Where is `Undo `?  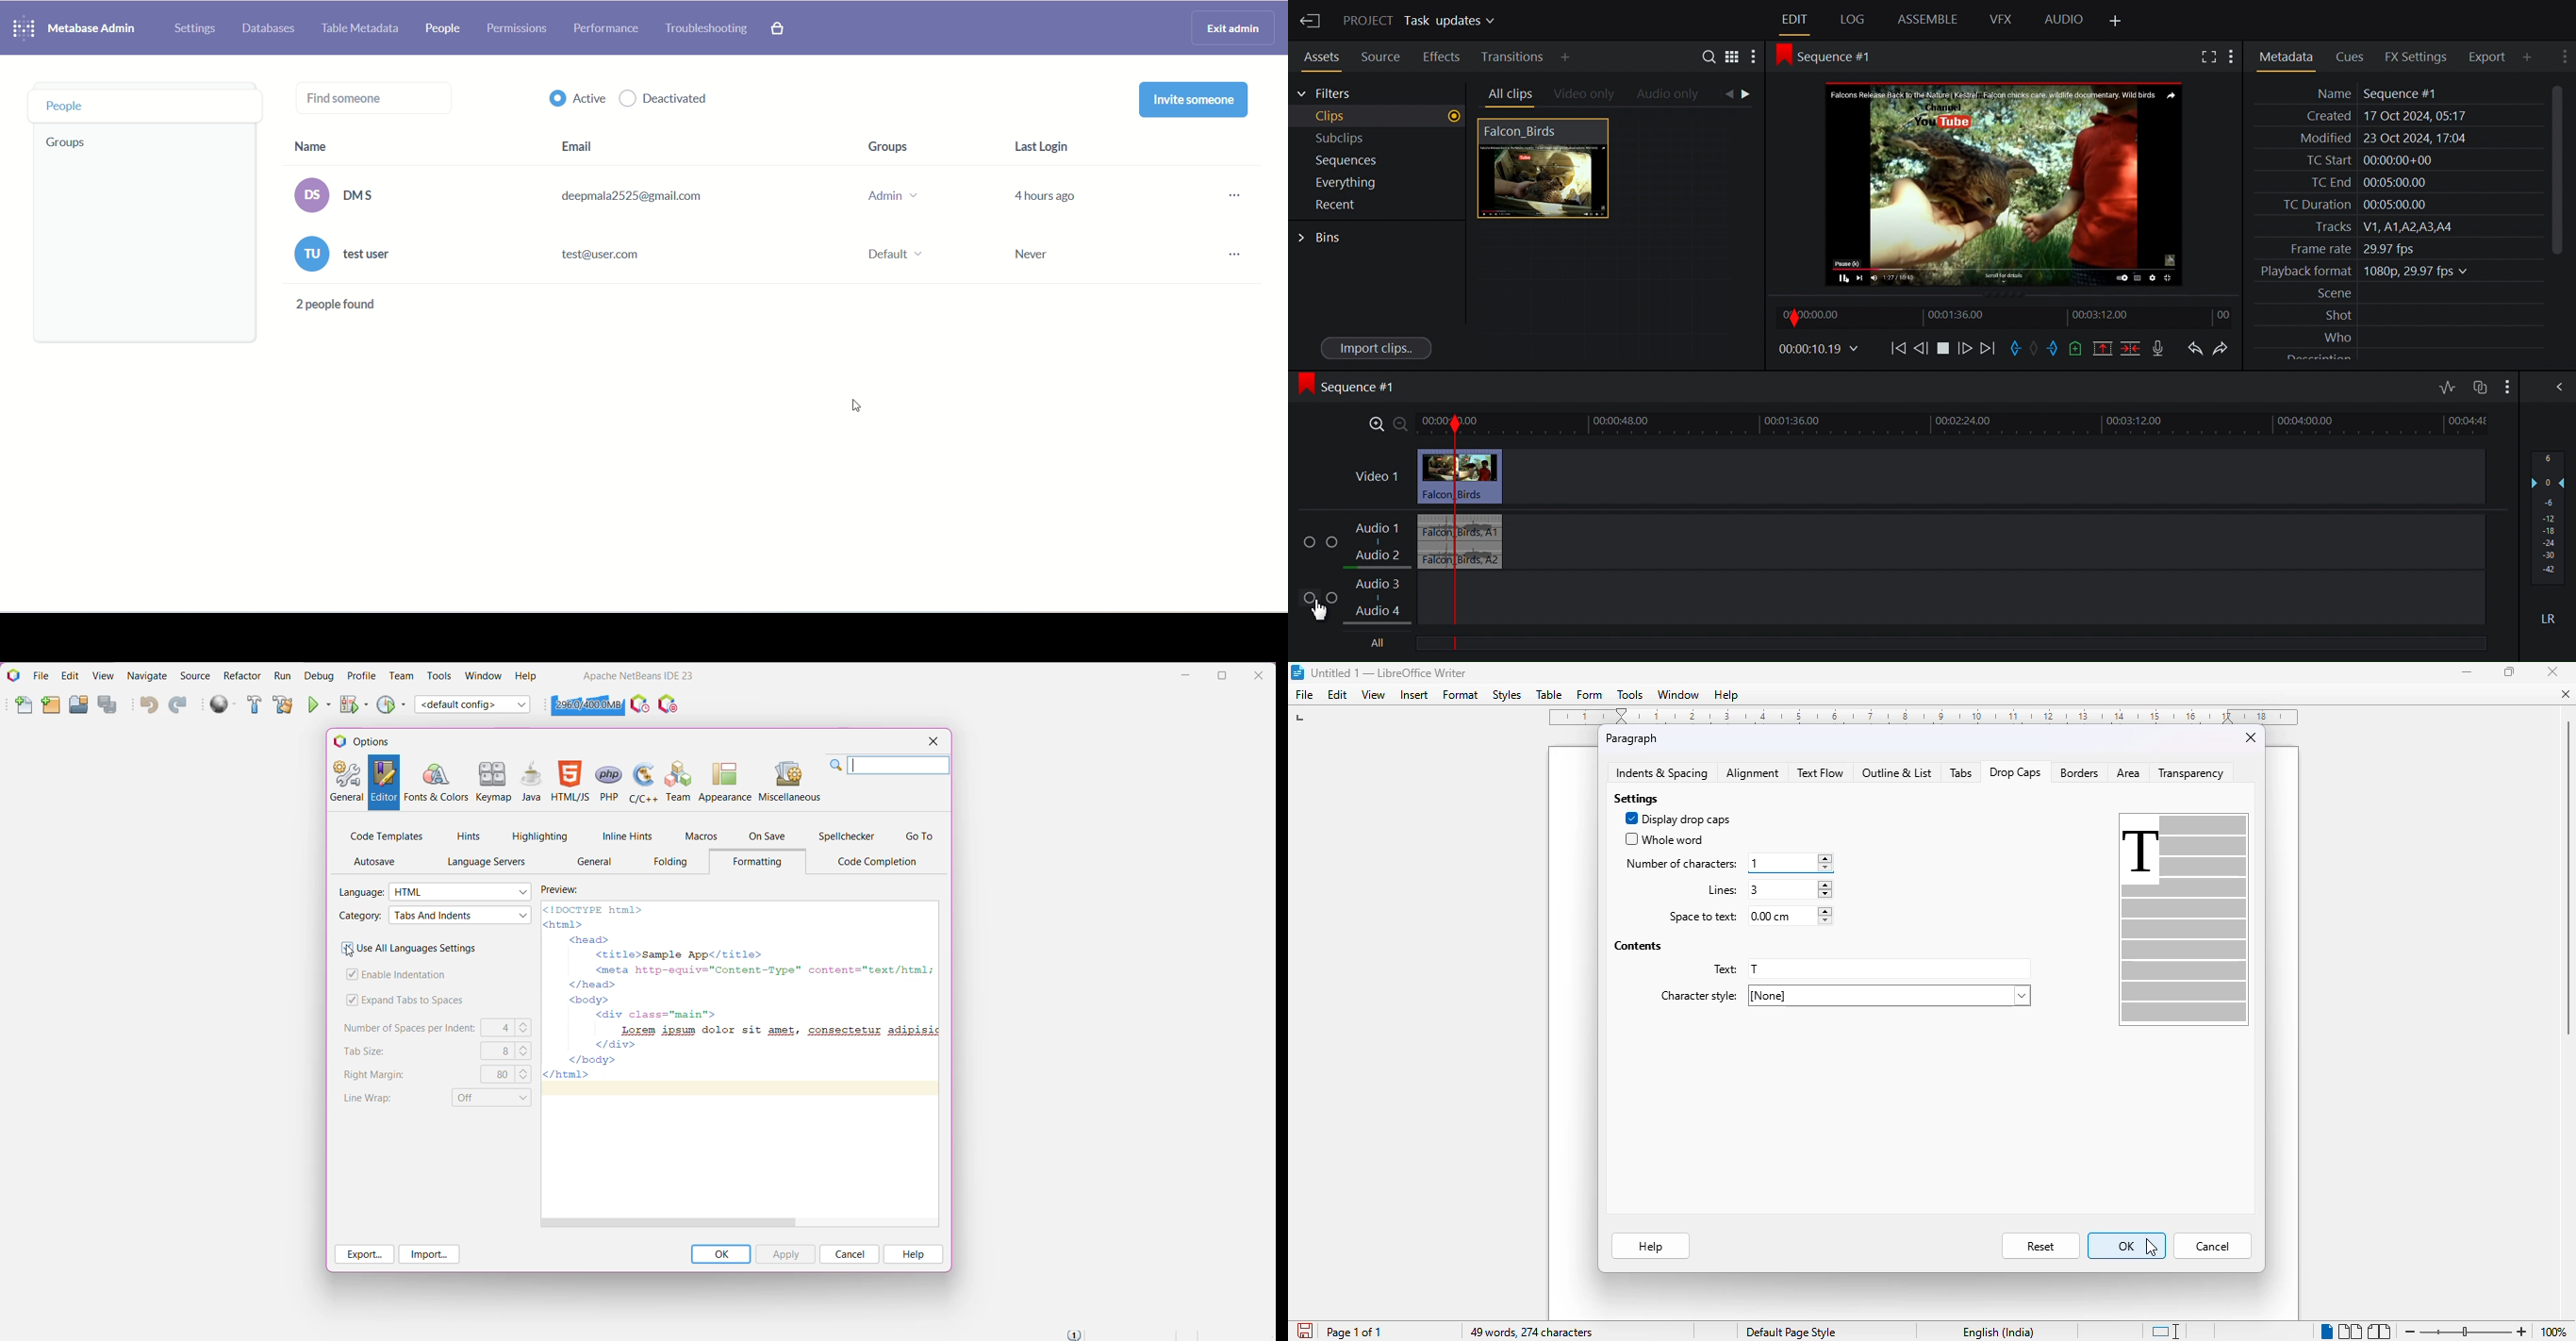 Undo  is located at coordinates (2195, 349).